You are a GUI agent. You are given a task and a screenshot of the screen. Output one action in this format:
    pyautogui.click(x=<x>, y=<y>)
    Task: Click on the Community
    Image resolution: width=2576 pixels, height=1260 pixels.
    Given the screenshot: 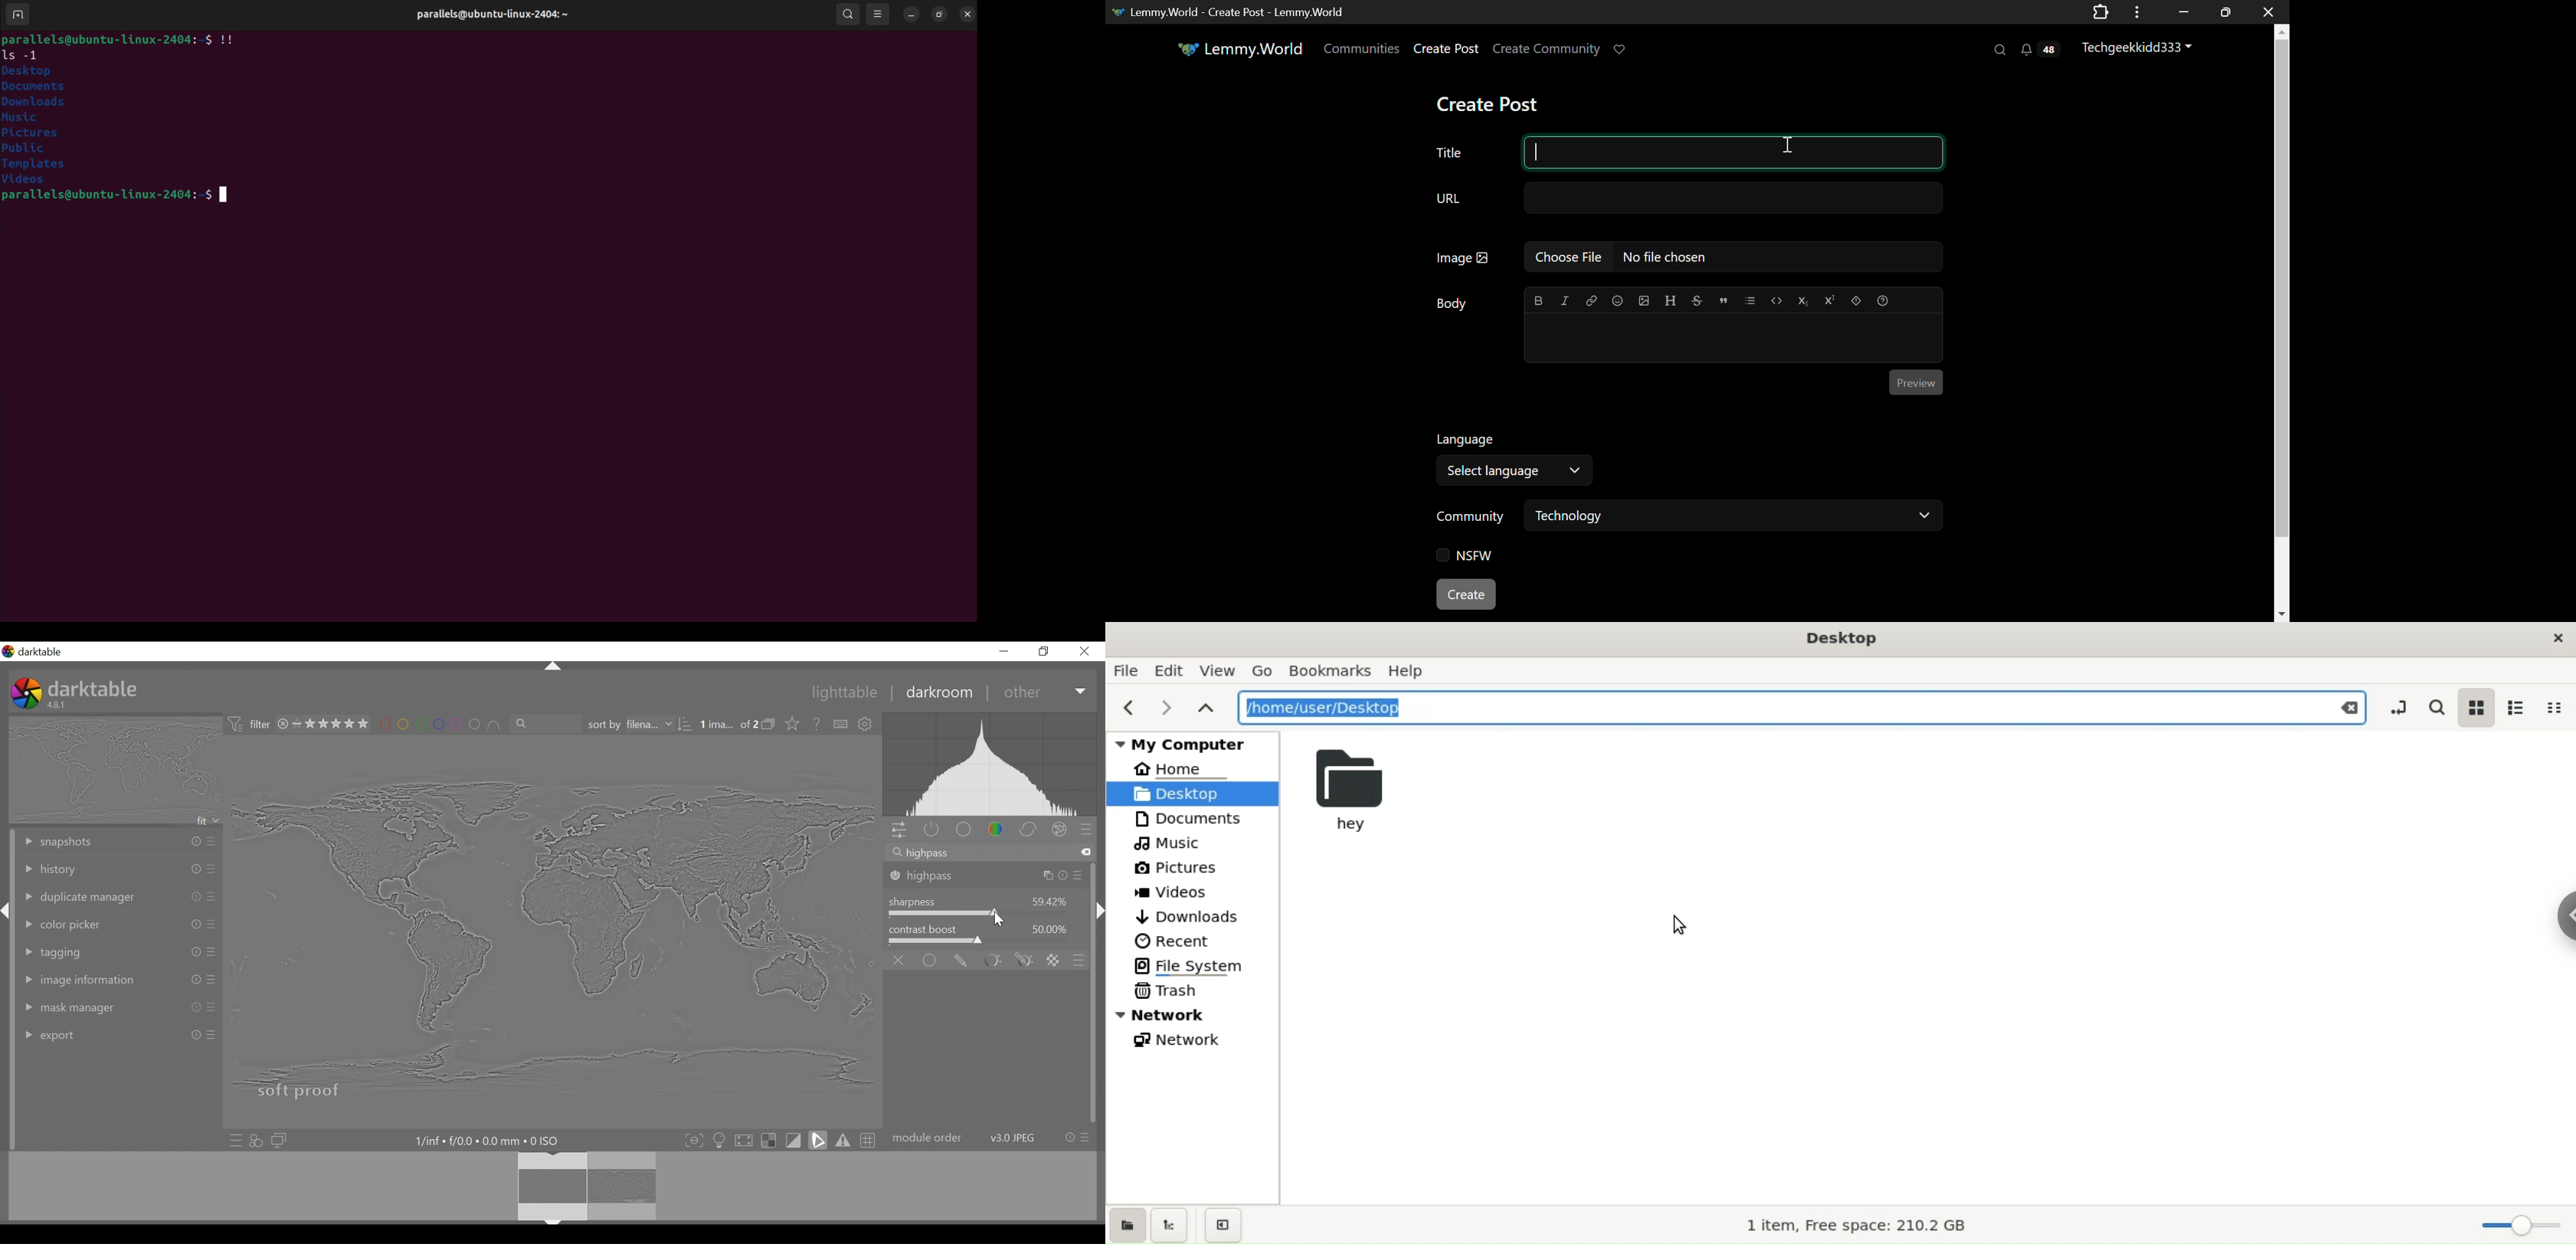 What is the action you would take?
    pyautogui.click(x=1471, y=516)
    